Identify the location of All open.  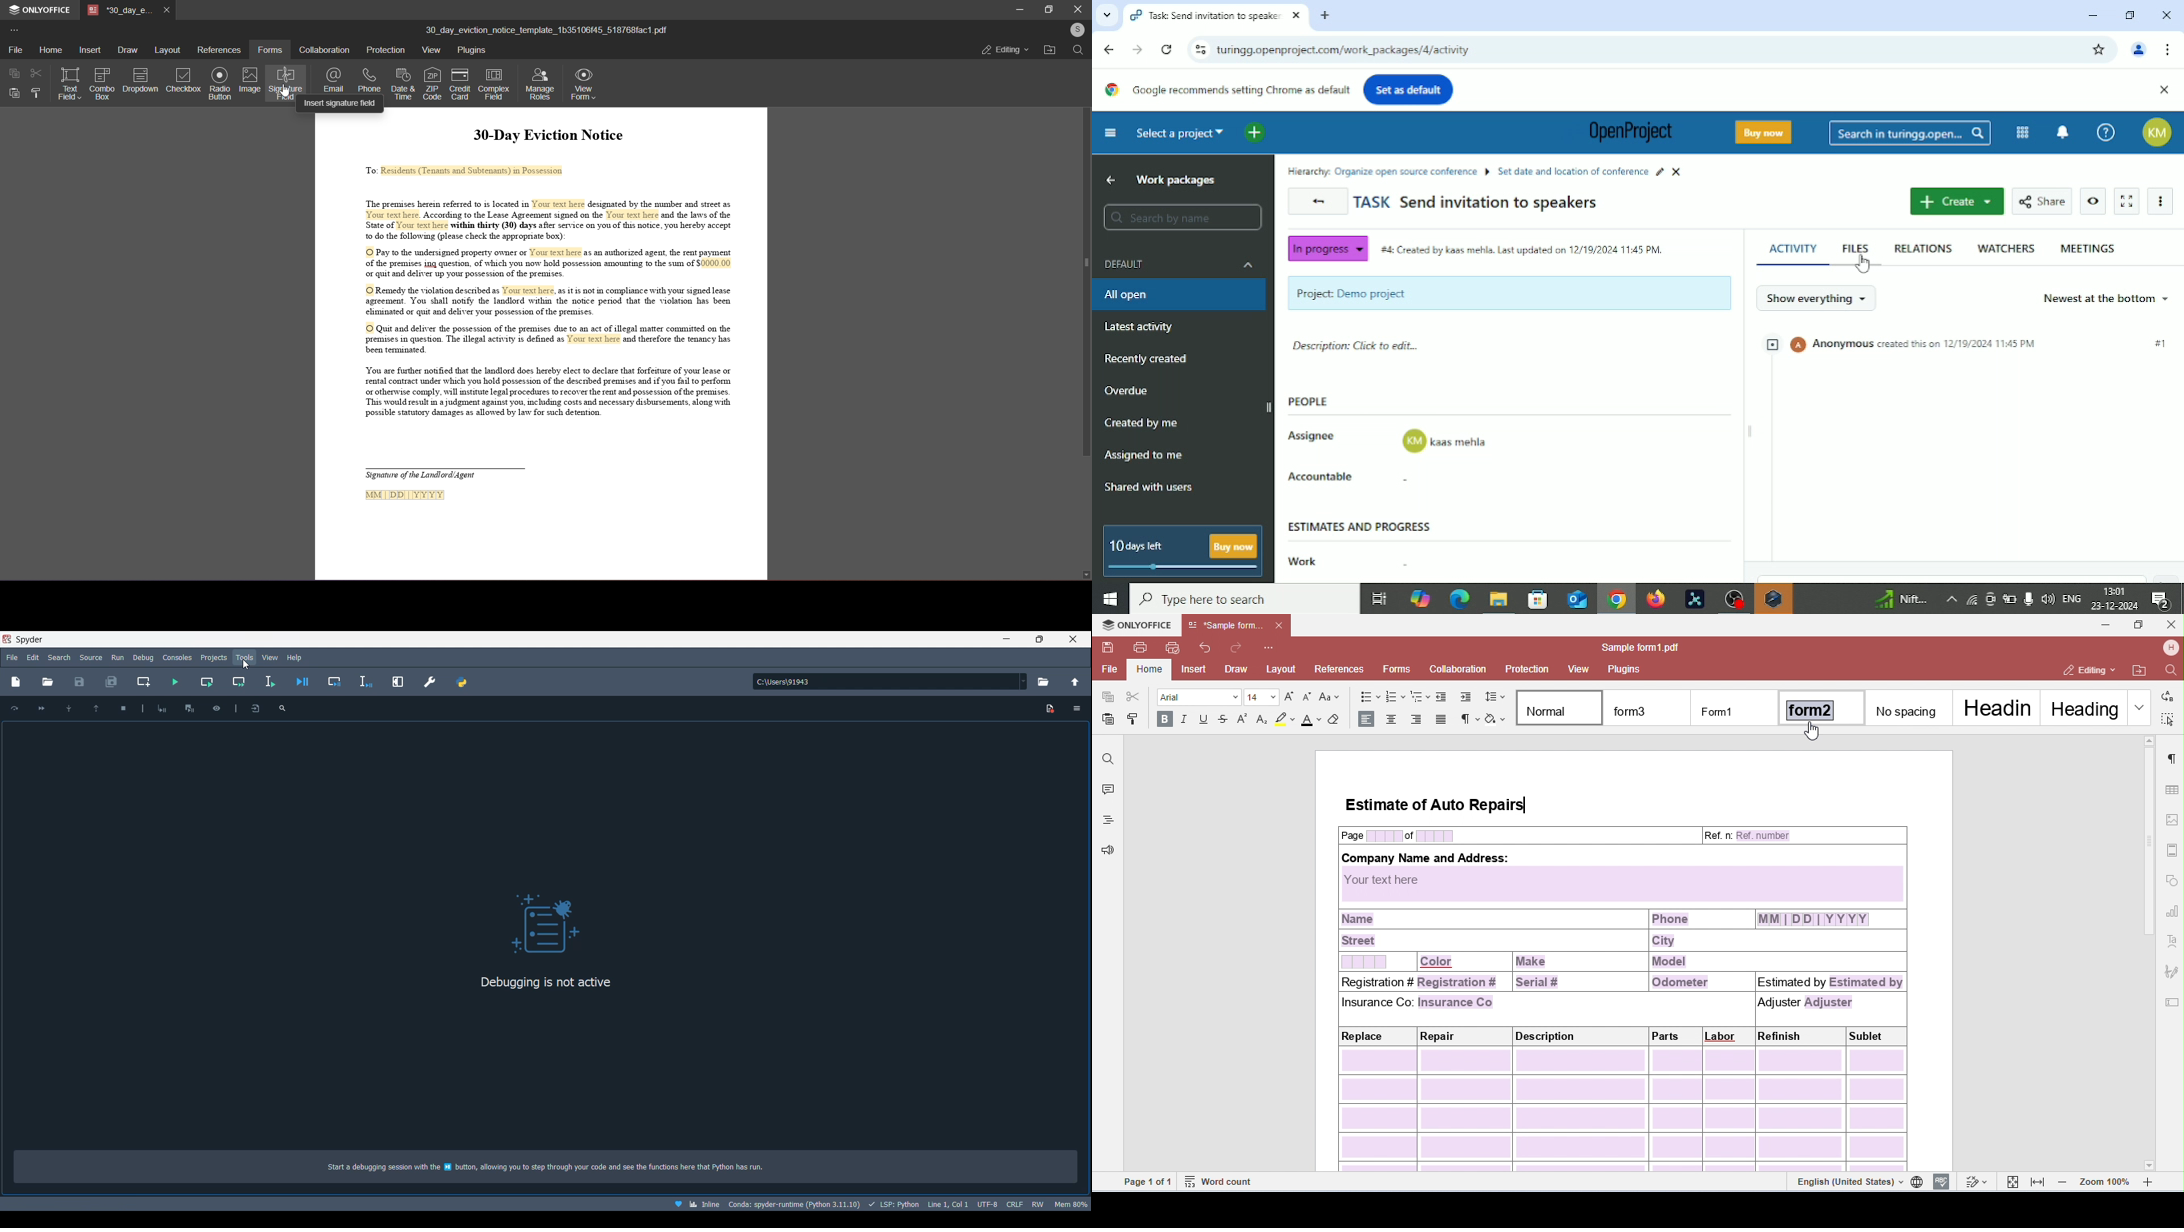
(1139, 295).